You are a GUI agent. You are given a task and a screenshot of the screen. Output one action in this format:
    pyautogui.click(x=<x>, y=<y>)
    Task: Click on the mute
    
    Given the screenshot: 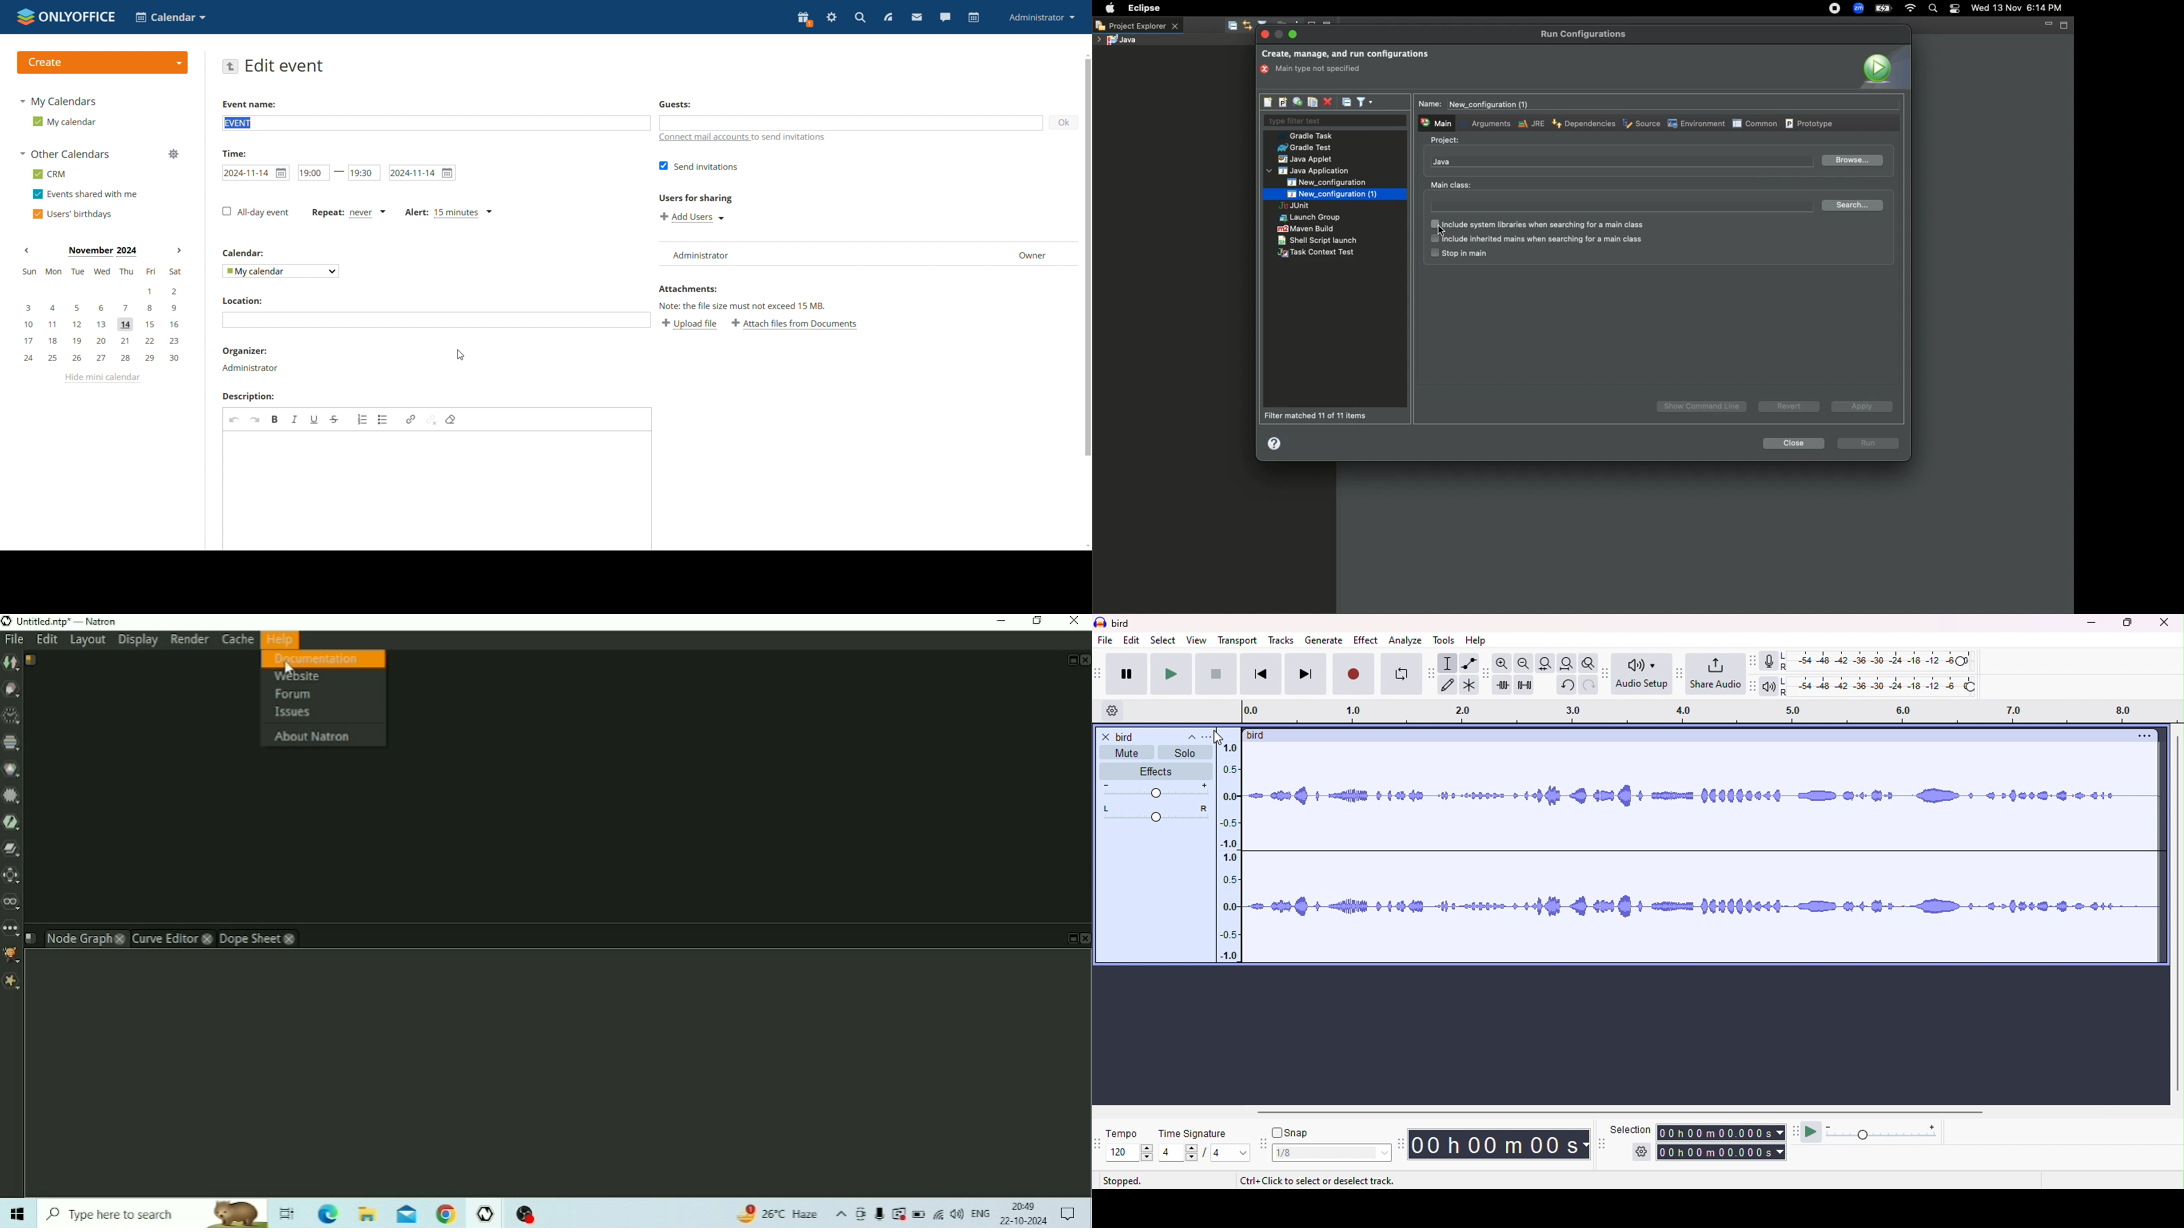 What is the action you would take?
    pyautogui.click(x=1125, y=753)
    